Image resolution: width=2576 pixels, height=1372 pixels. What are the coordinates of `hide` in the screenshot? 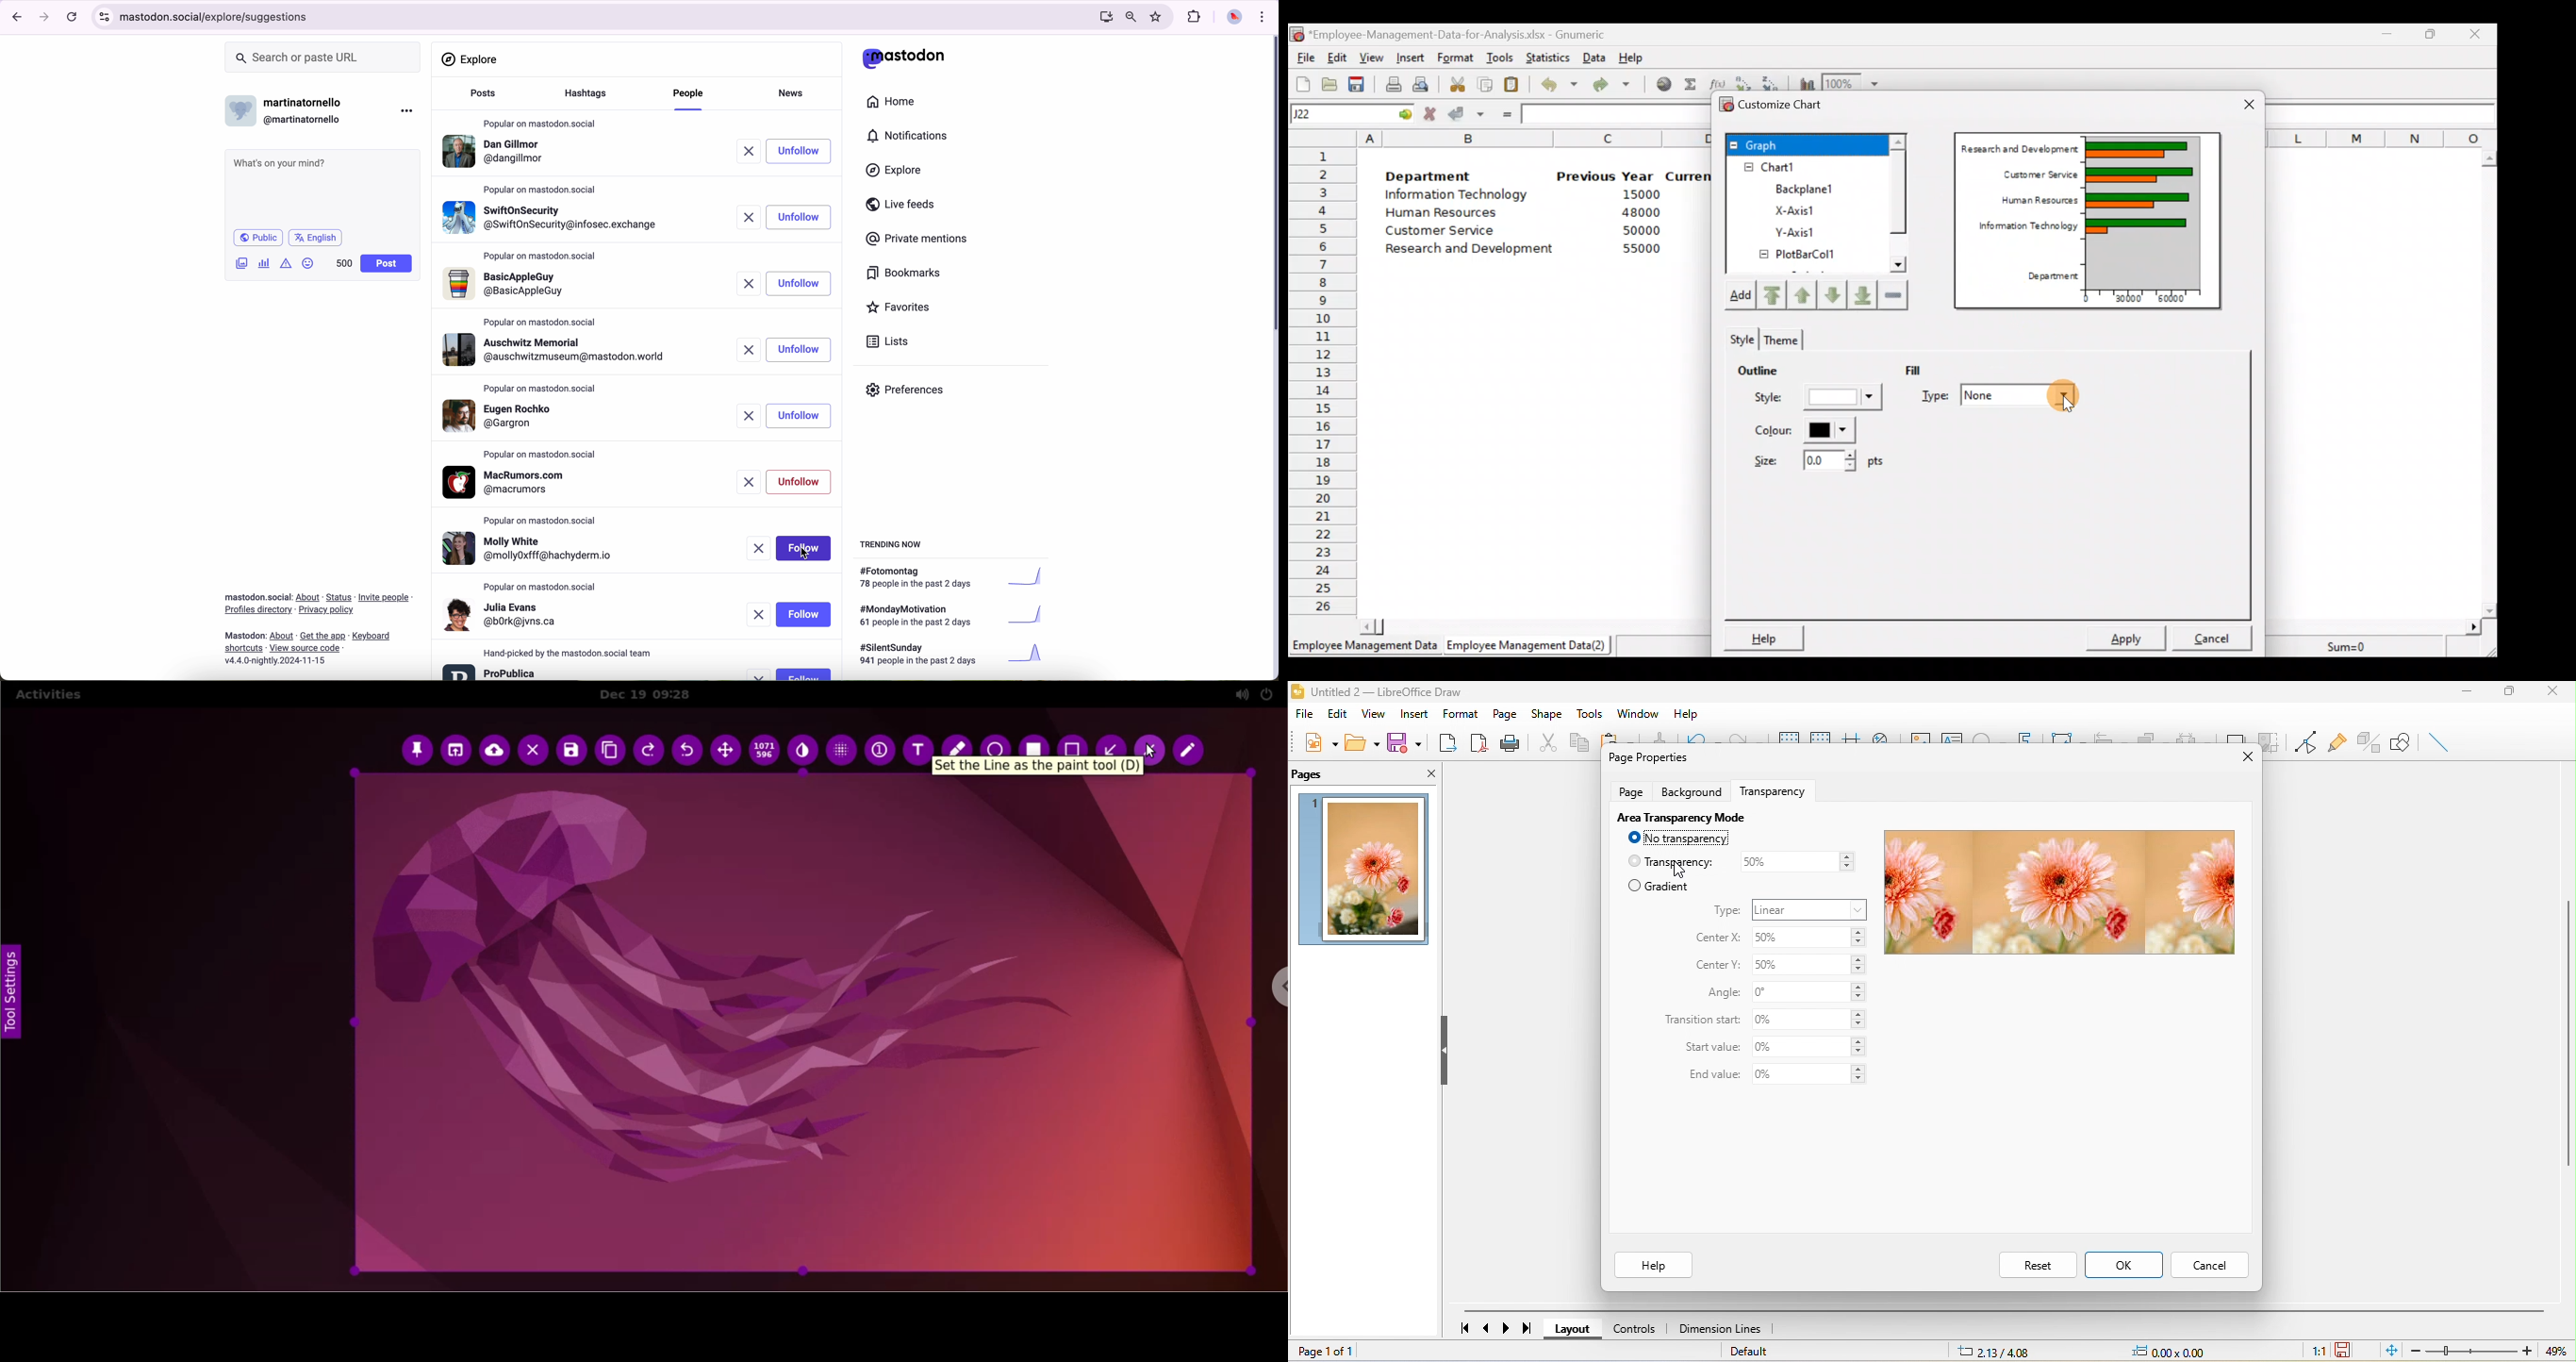 It's located at (1447, 1053).